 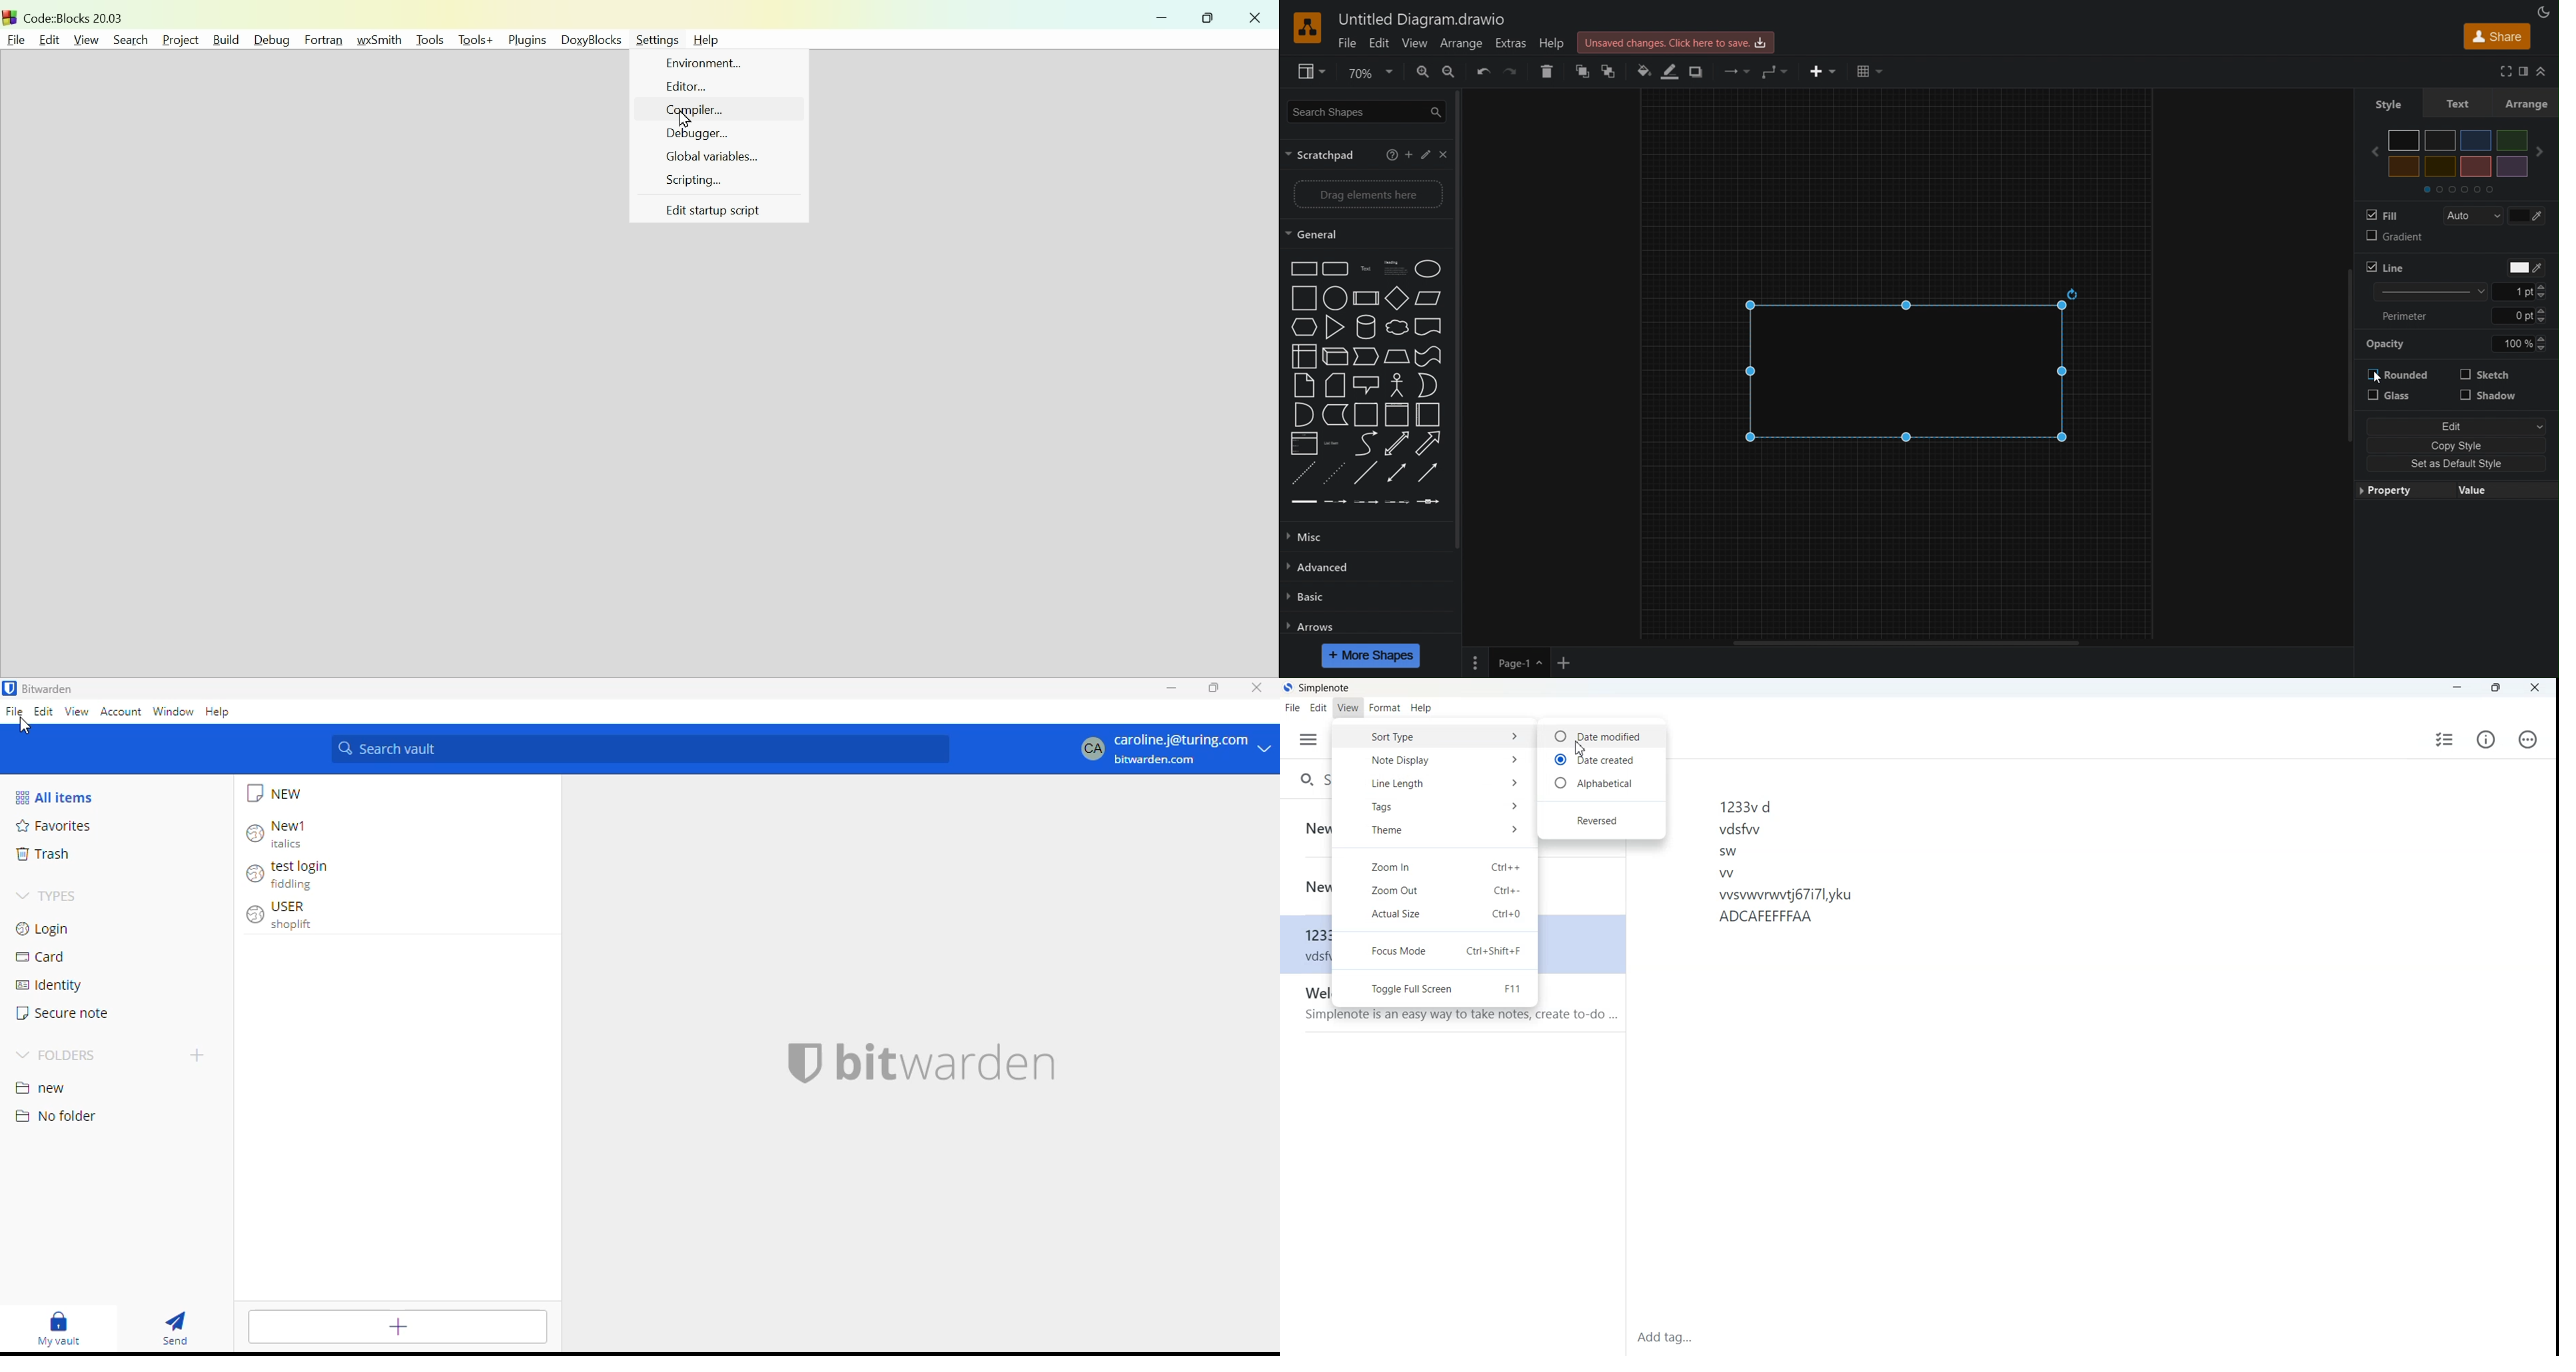 What do you see at coordinates (1391, 155) in the screenshot?
I see `question` at bounding box center [1391, 155].